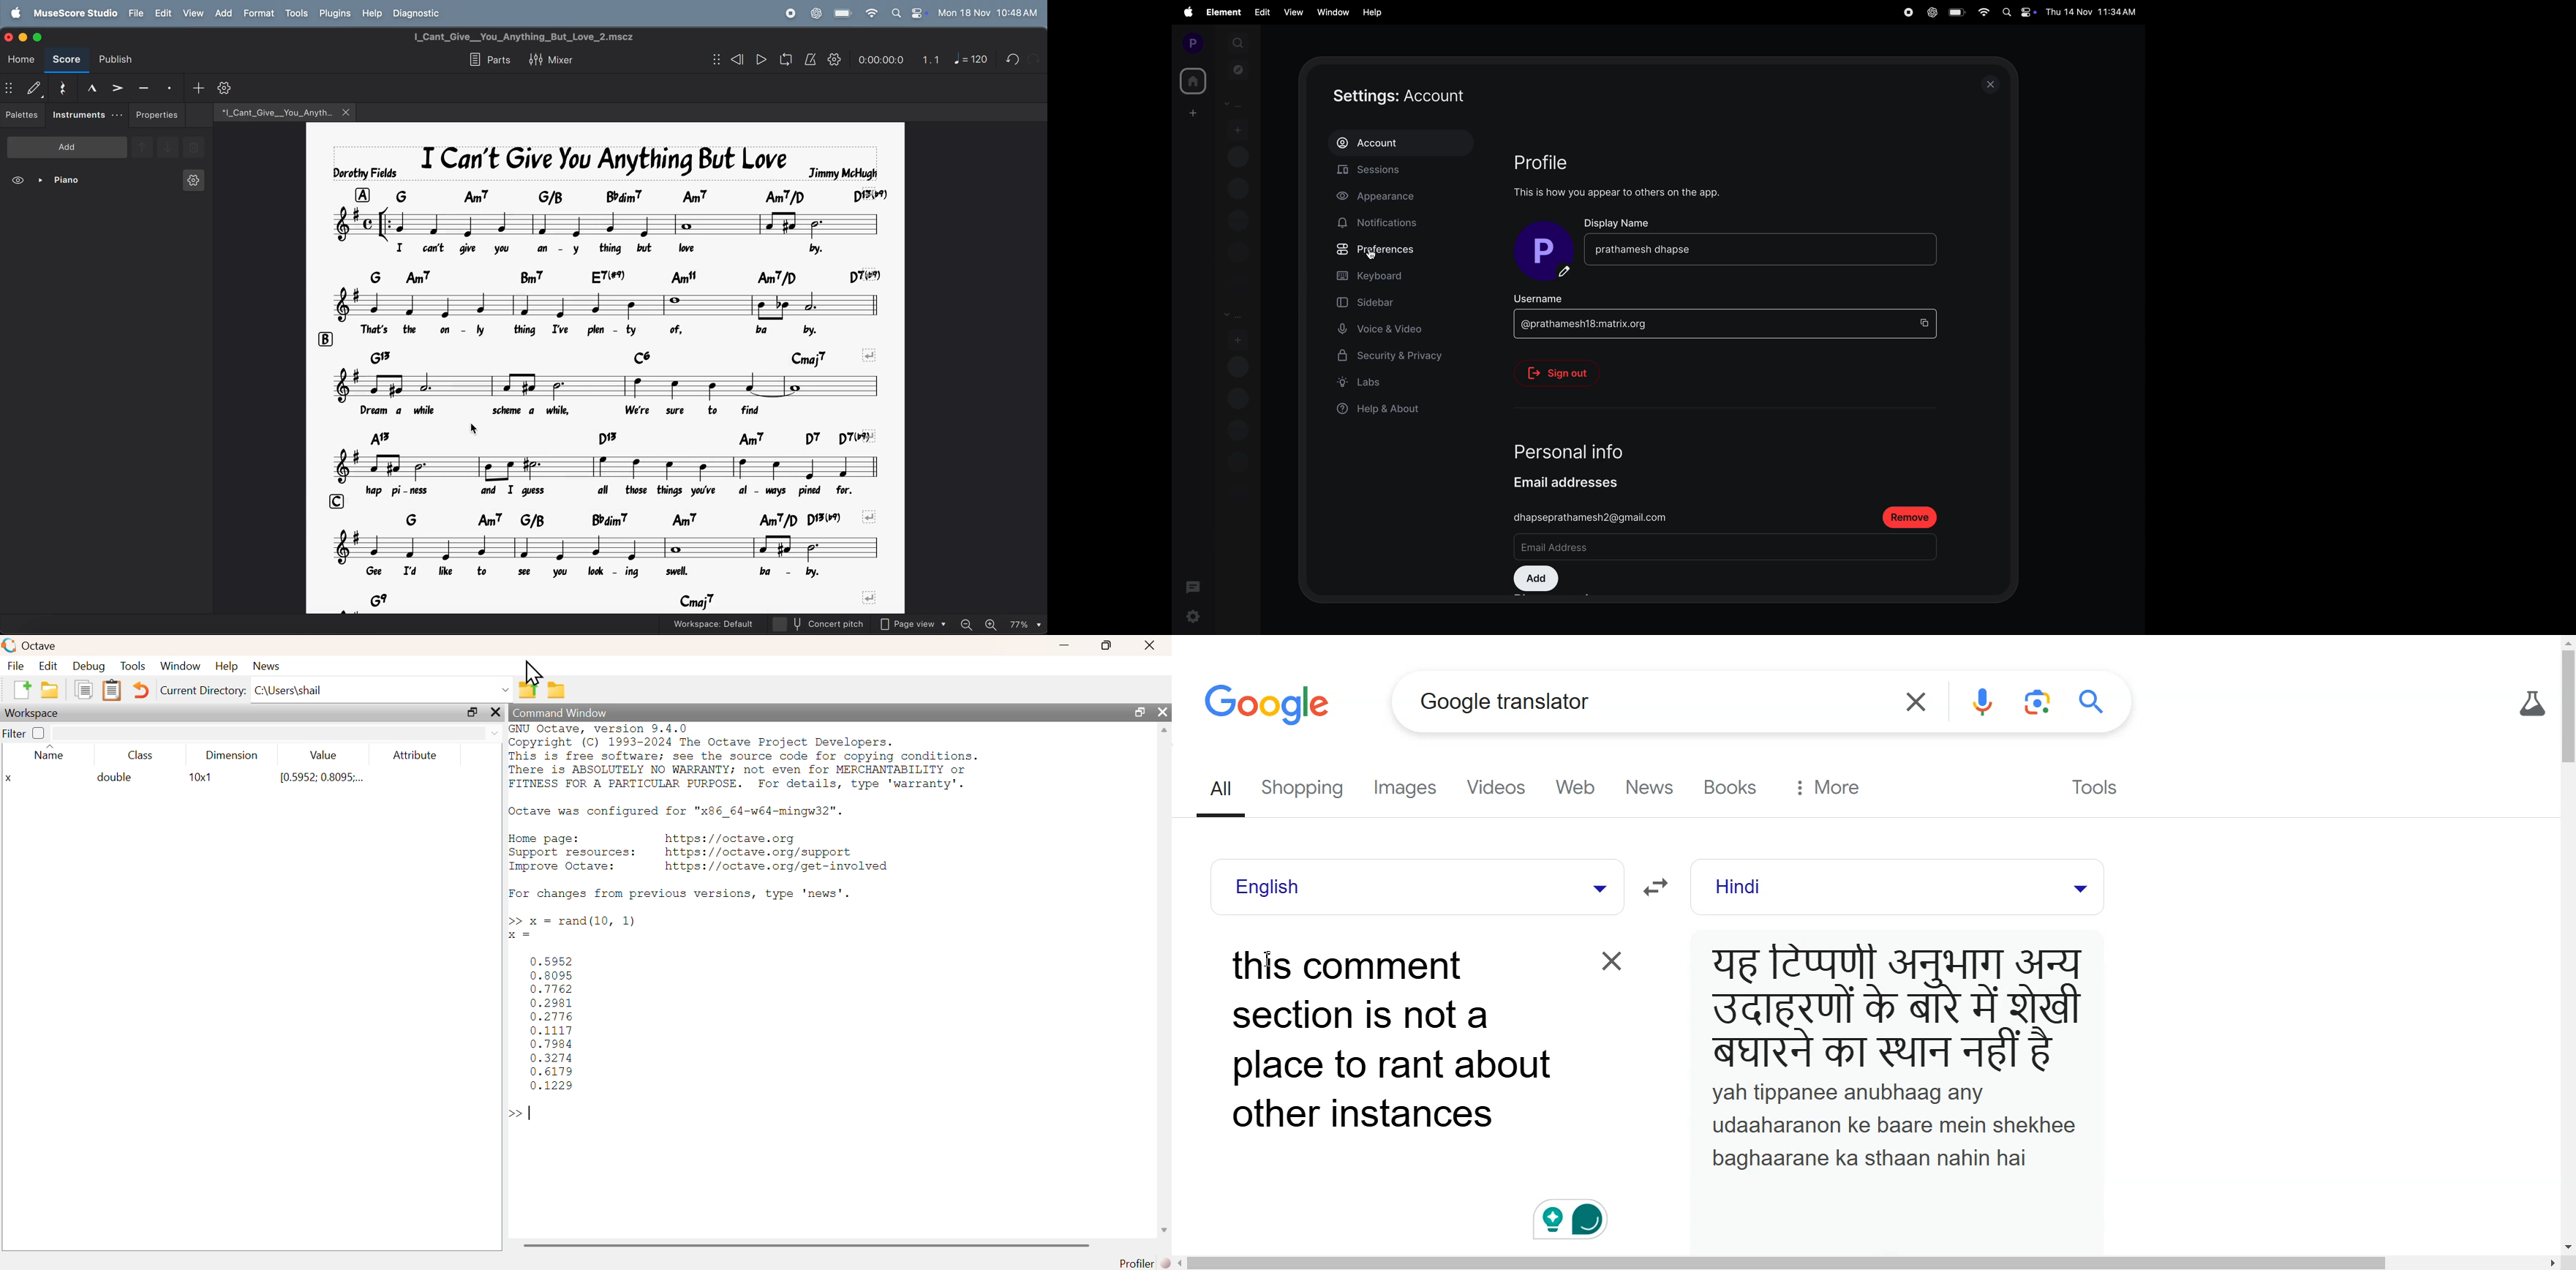  What do you see at coordinates (1984, 702) in the screenshot?
I see `Search by voice` at bounding box center [1984, 702].